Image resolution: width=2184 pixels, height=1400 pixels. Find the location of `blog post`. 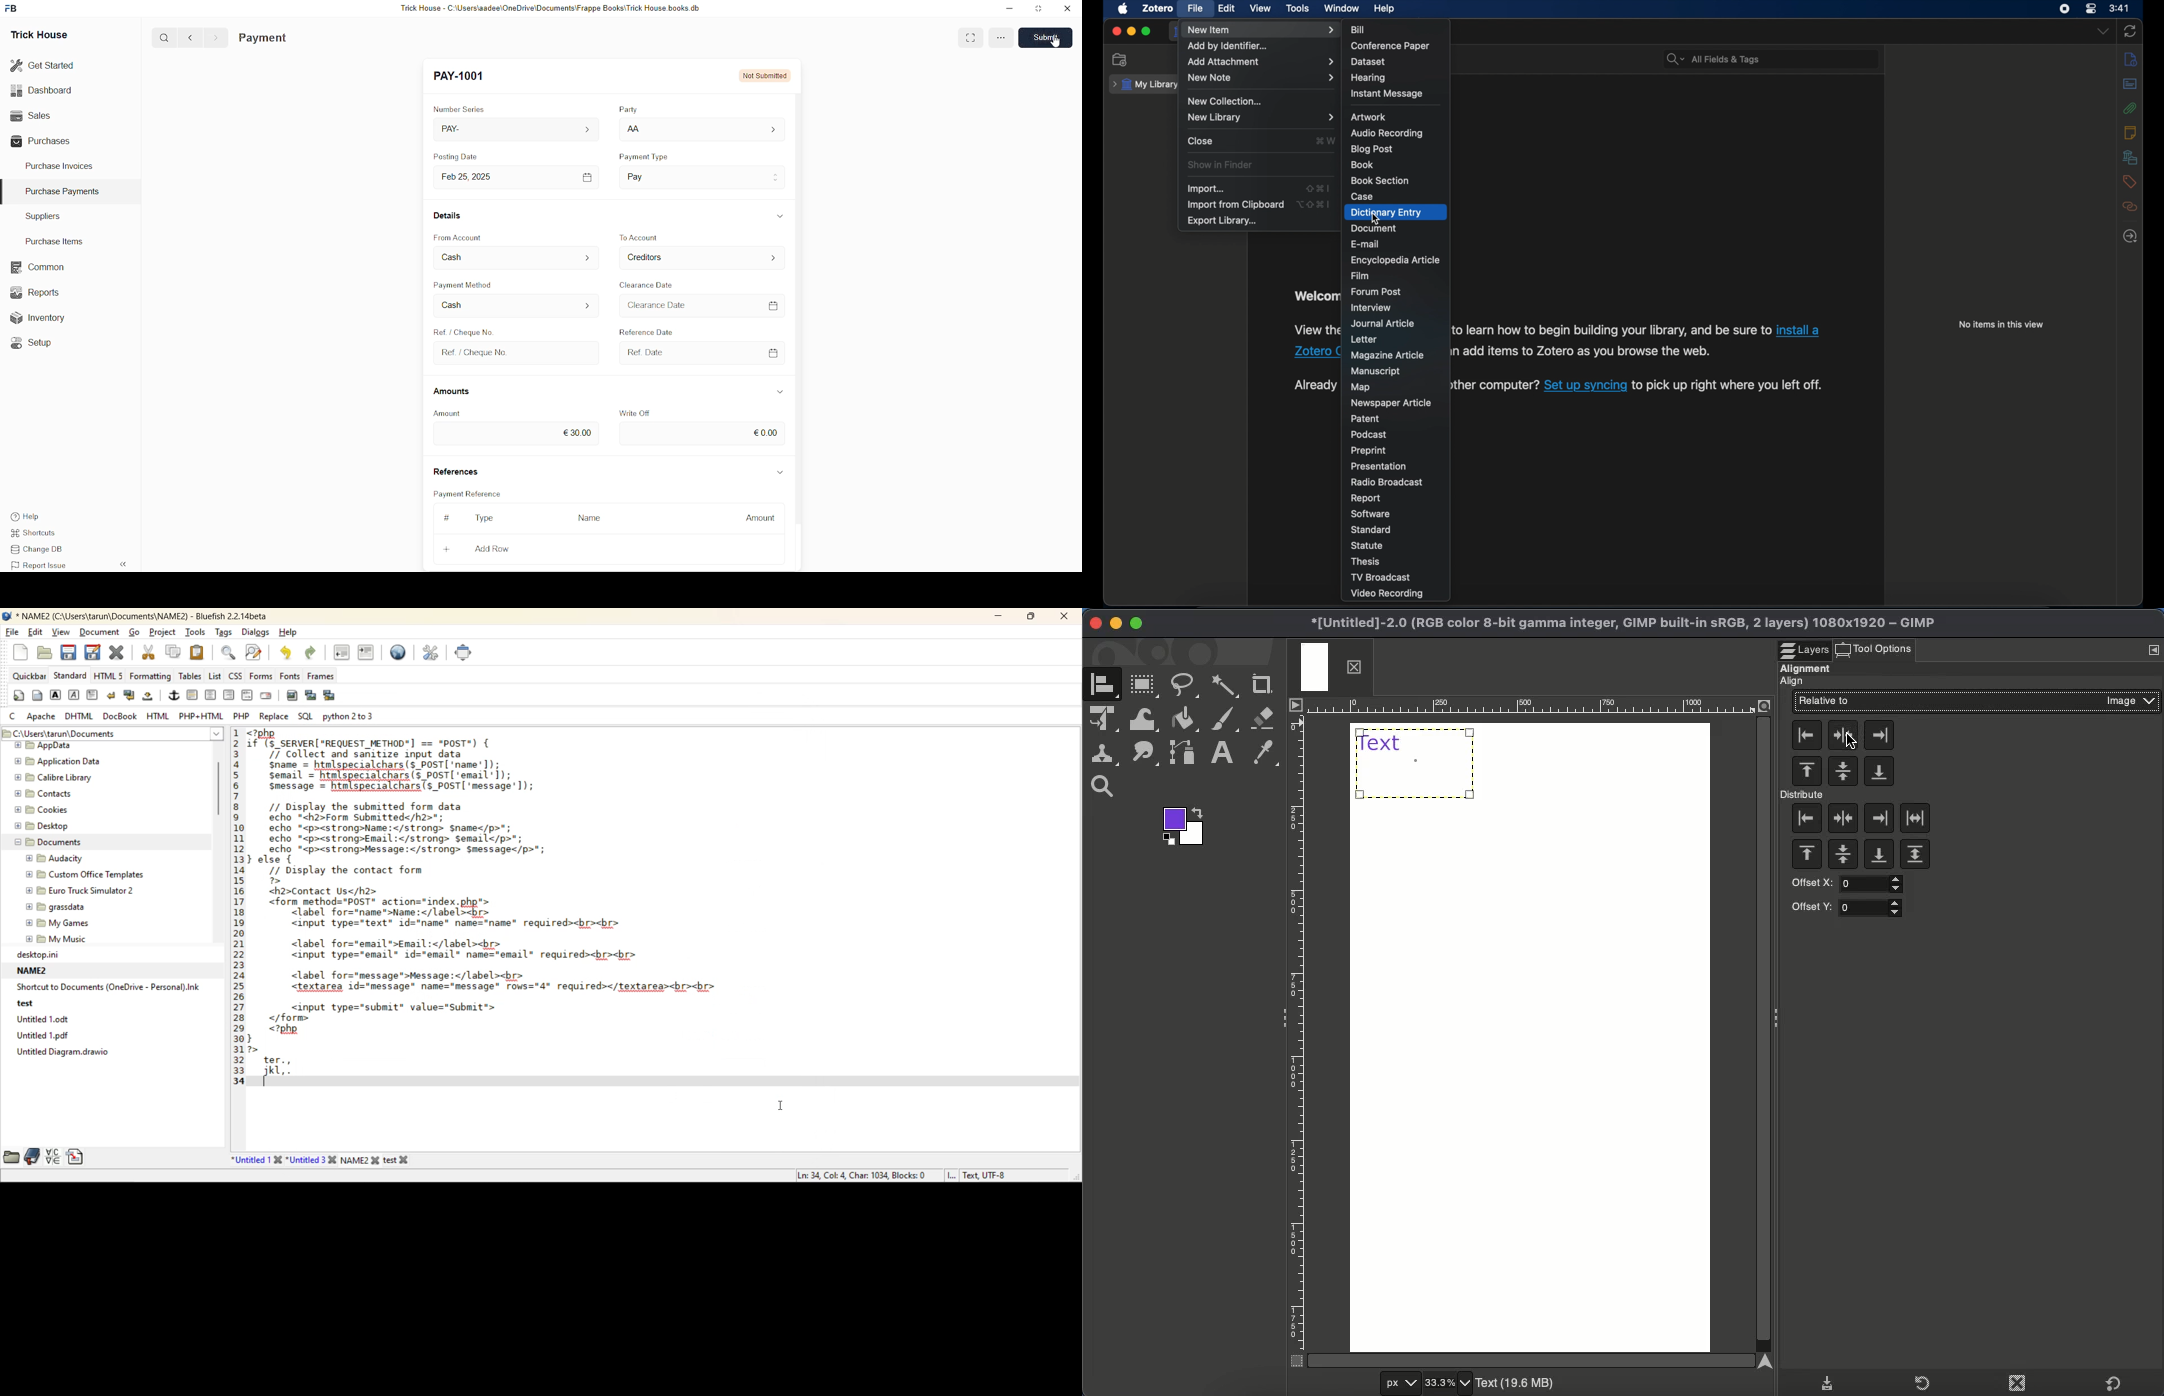

blog post is located at coordinates (1373, 150).